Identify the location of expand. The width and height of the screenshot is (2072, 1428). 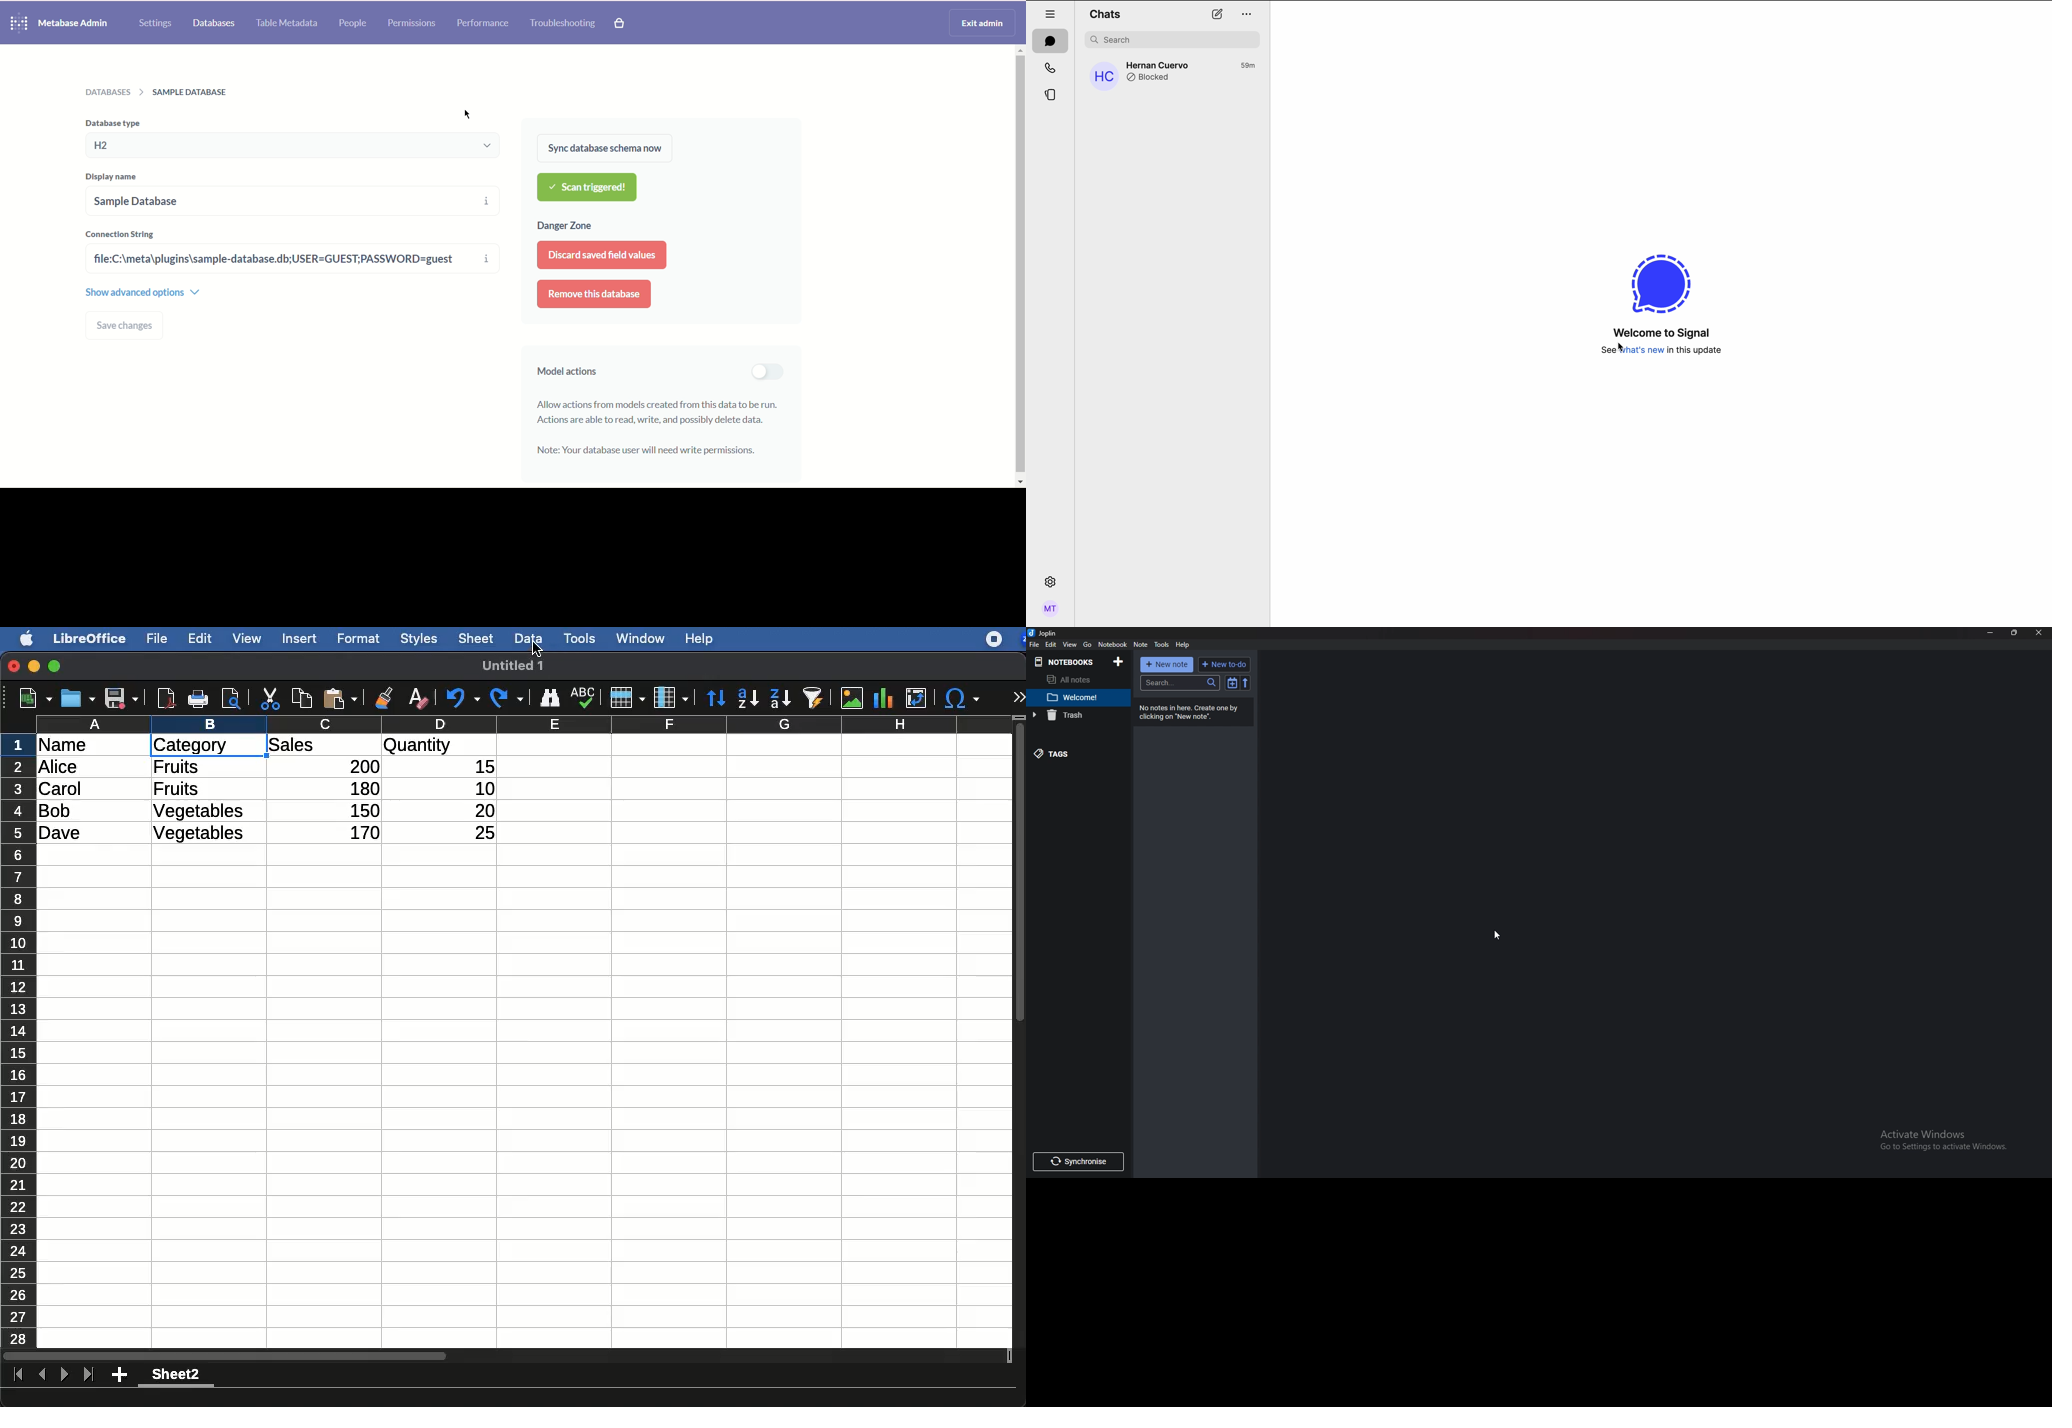
(1018, 697).